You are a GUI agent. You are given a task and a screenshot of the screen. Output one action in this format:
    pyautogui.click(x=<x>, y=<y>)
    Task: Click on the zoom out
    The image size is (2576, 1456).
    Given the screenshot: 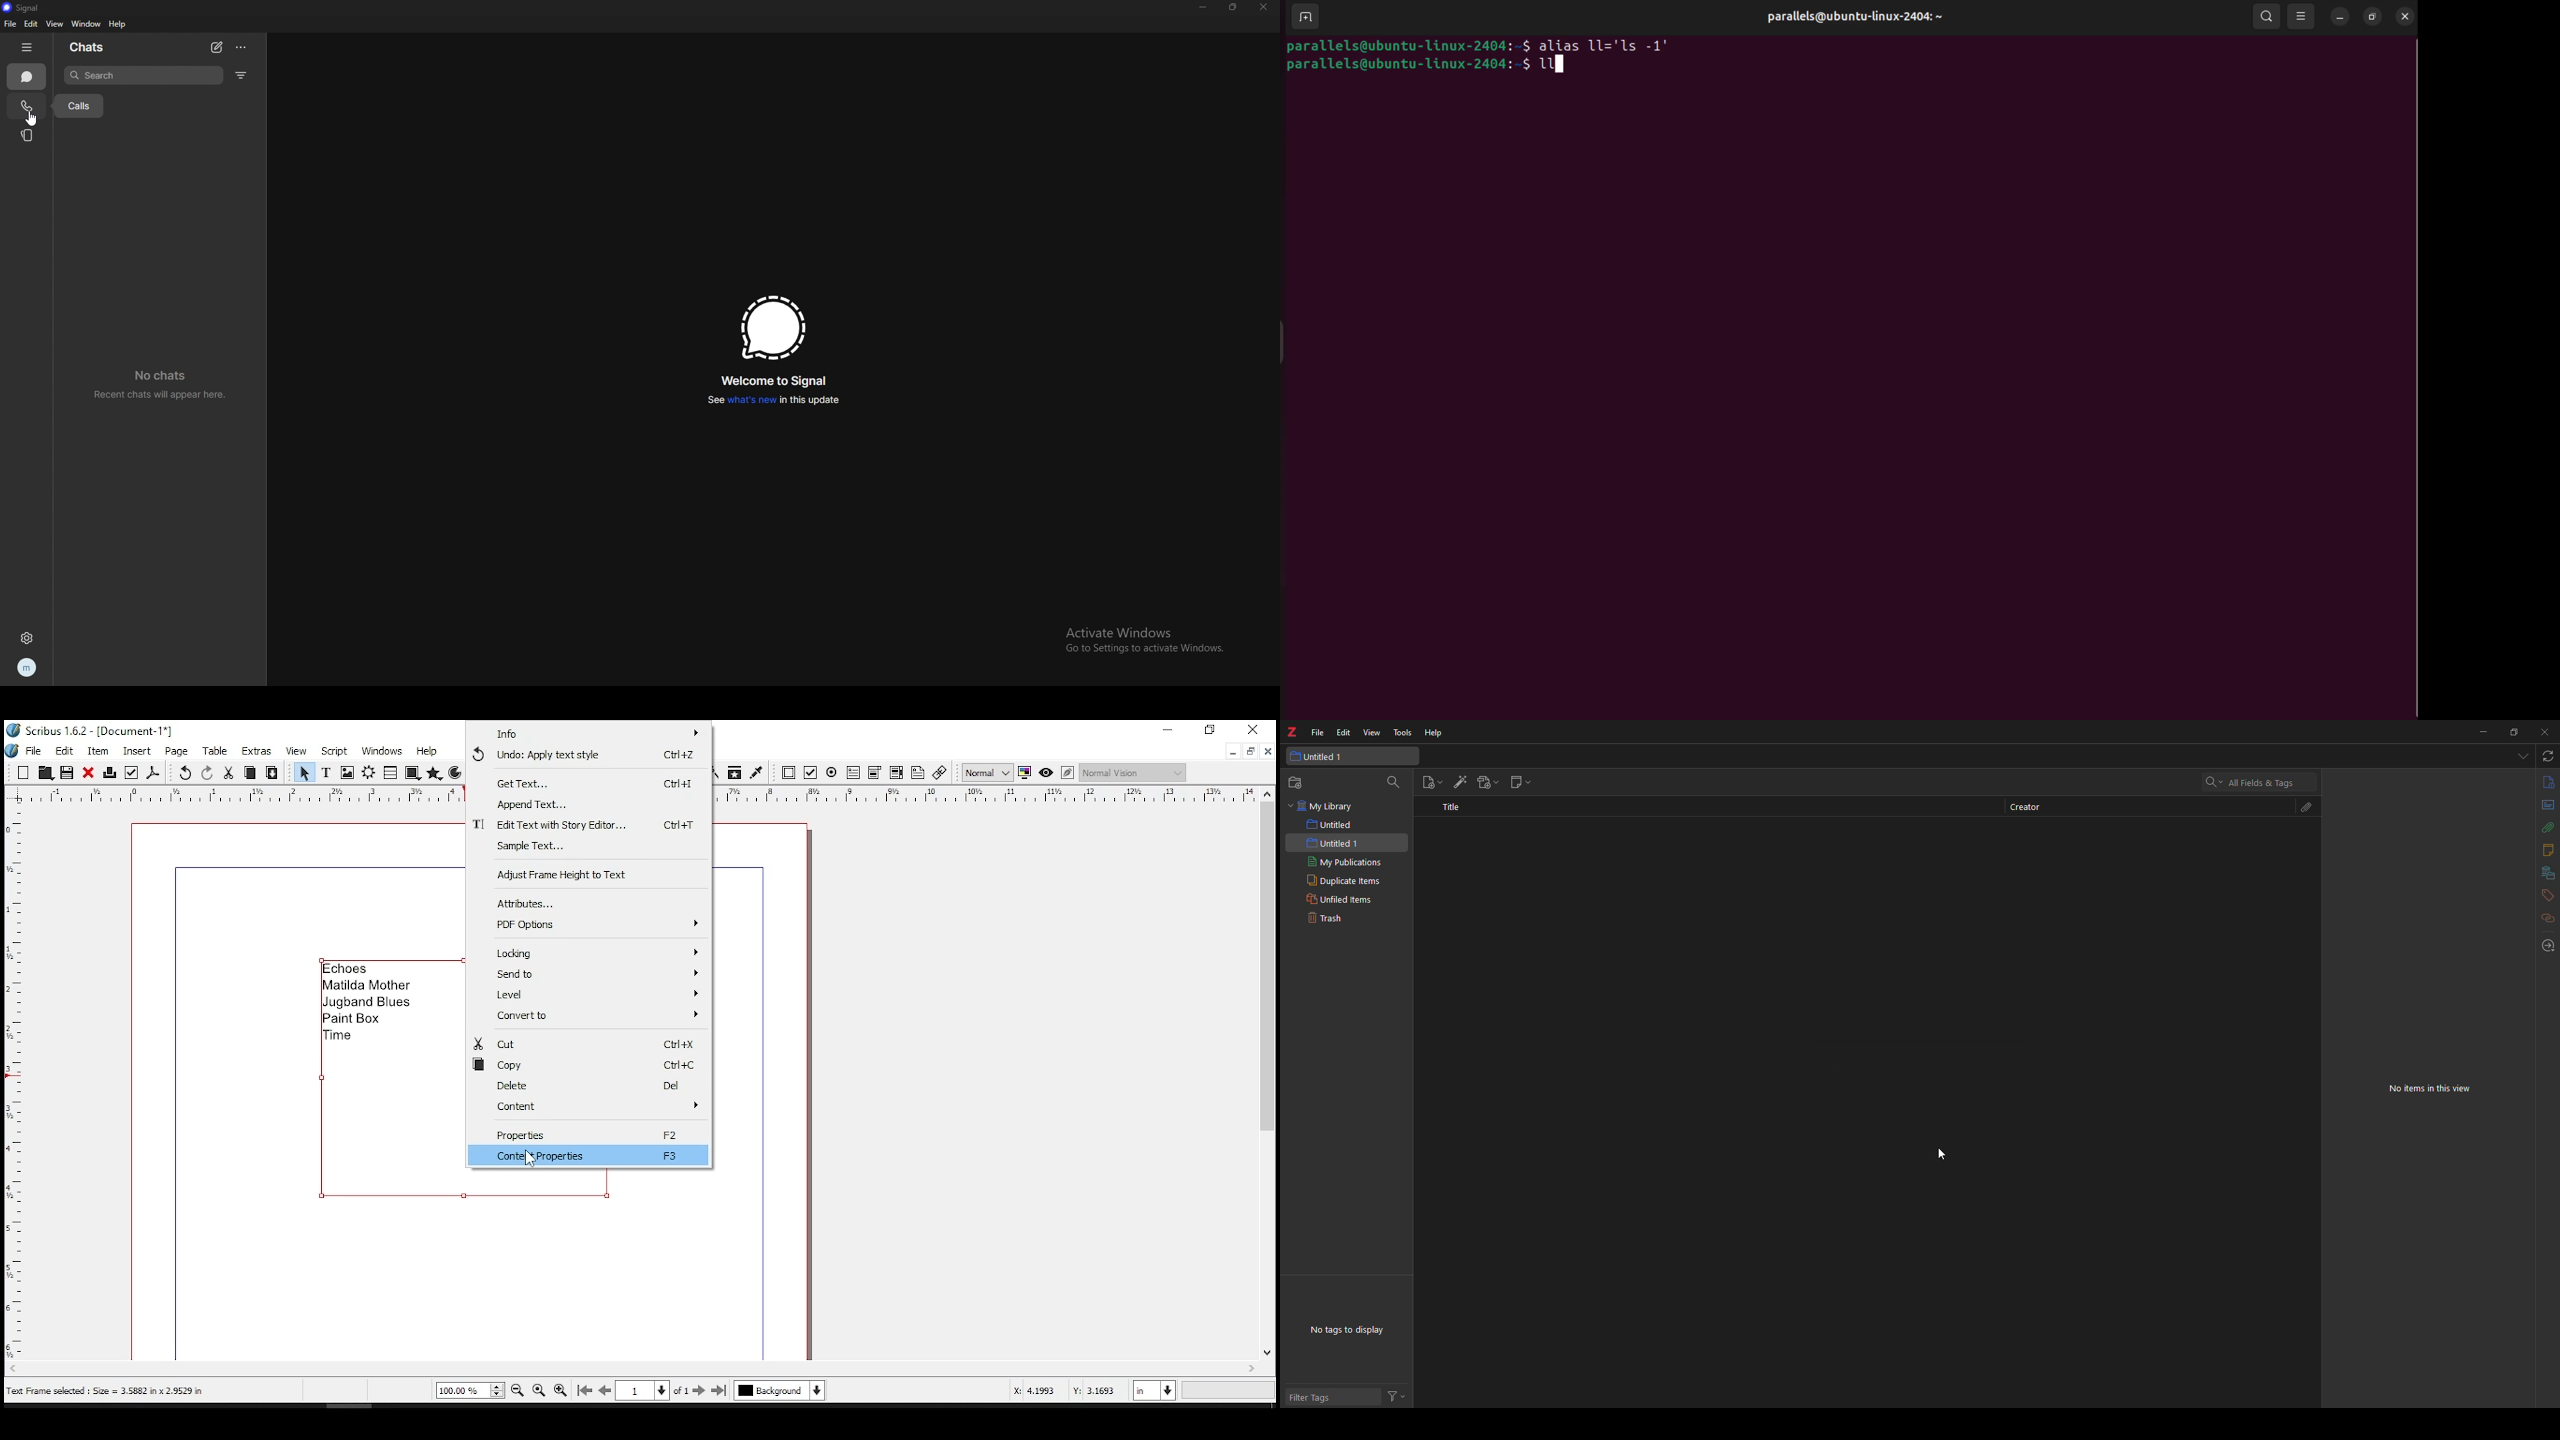 What is the action you would take?
    pyautogui.click(x=517, y=1390)
    